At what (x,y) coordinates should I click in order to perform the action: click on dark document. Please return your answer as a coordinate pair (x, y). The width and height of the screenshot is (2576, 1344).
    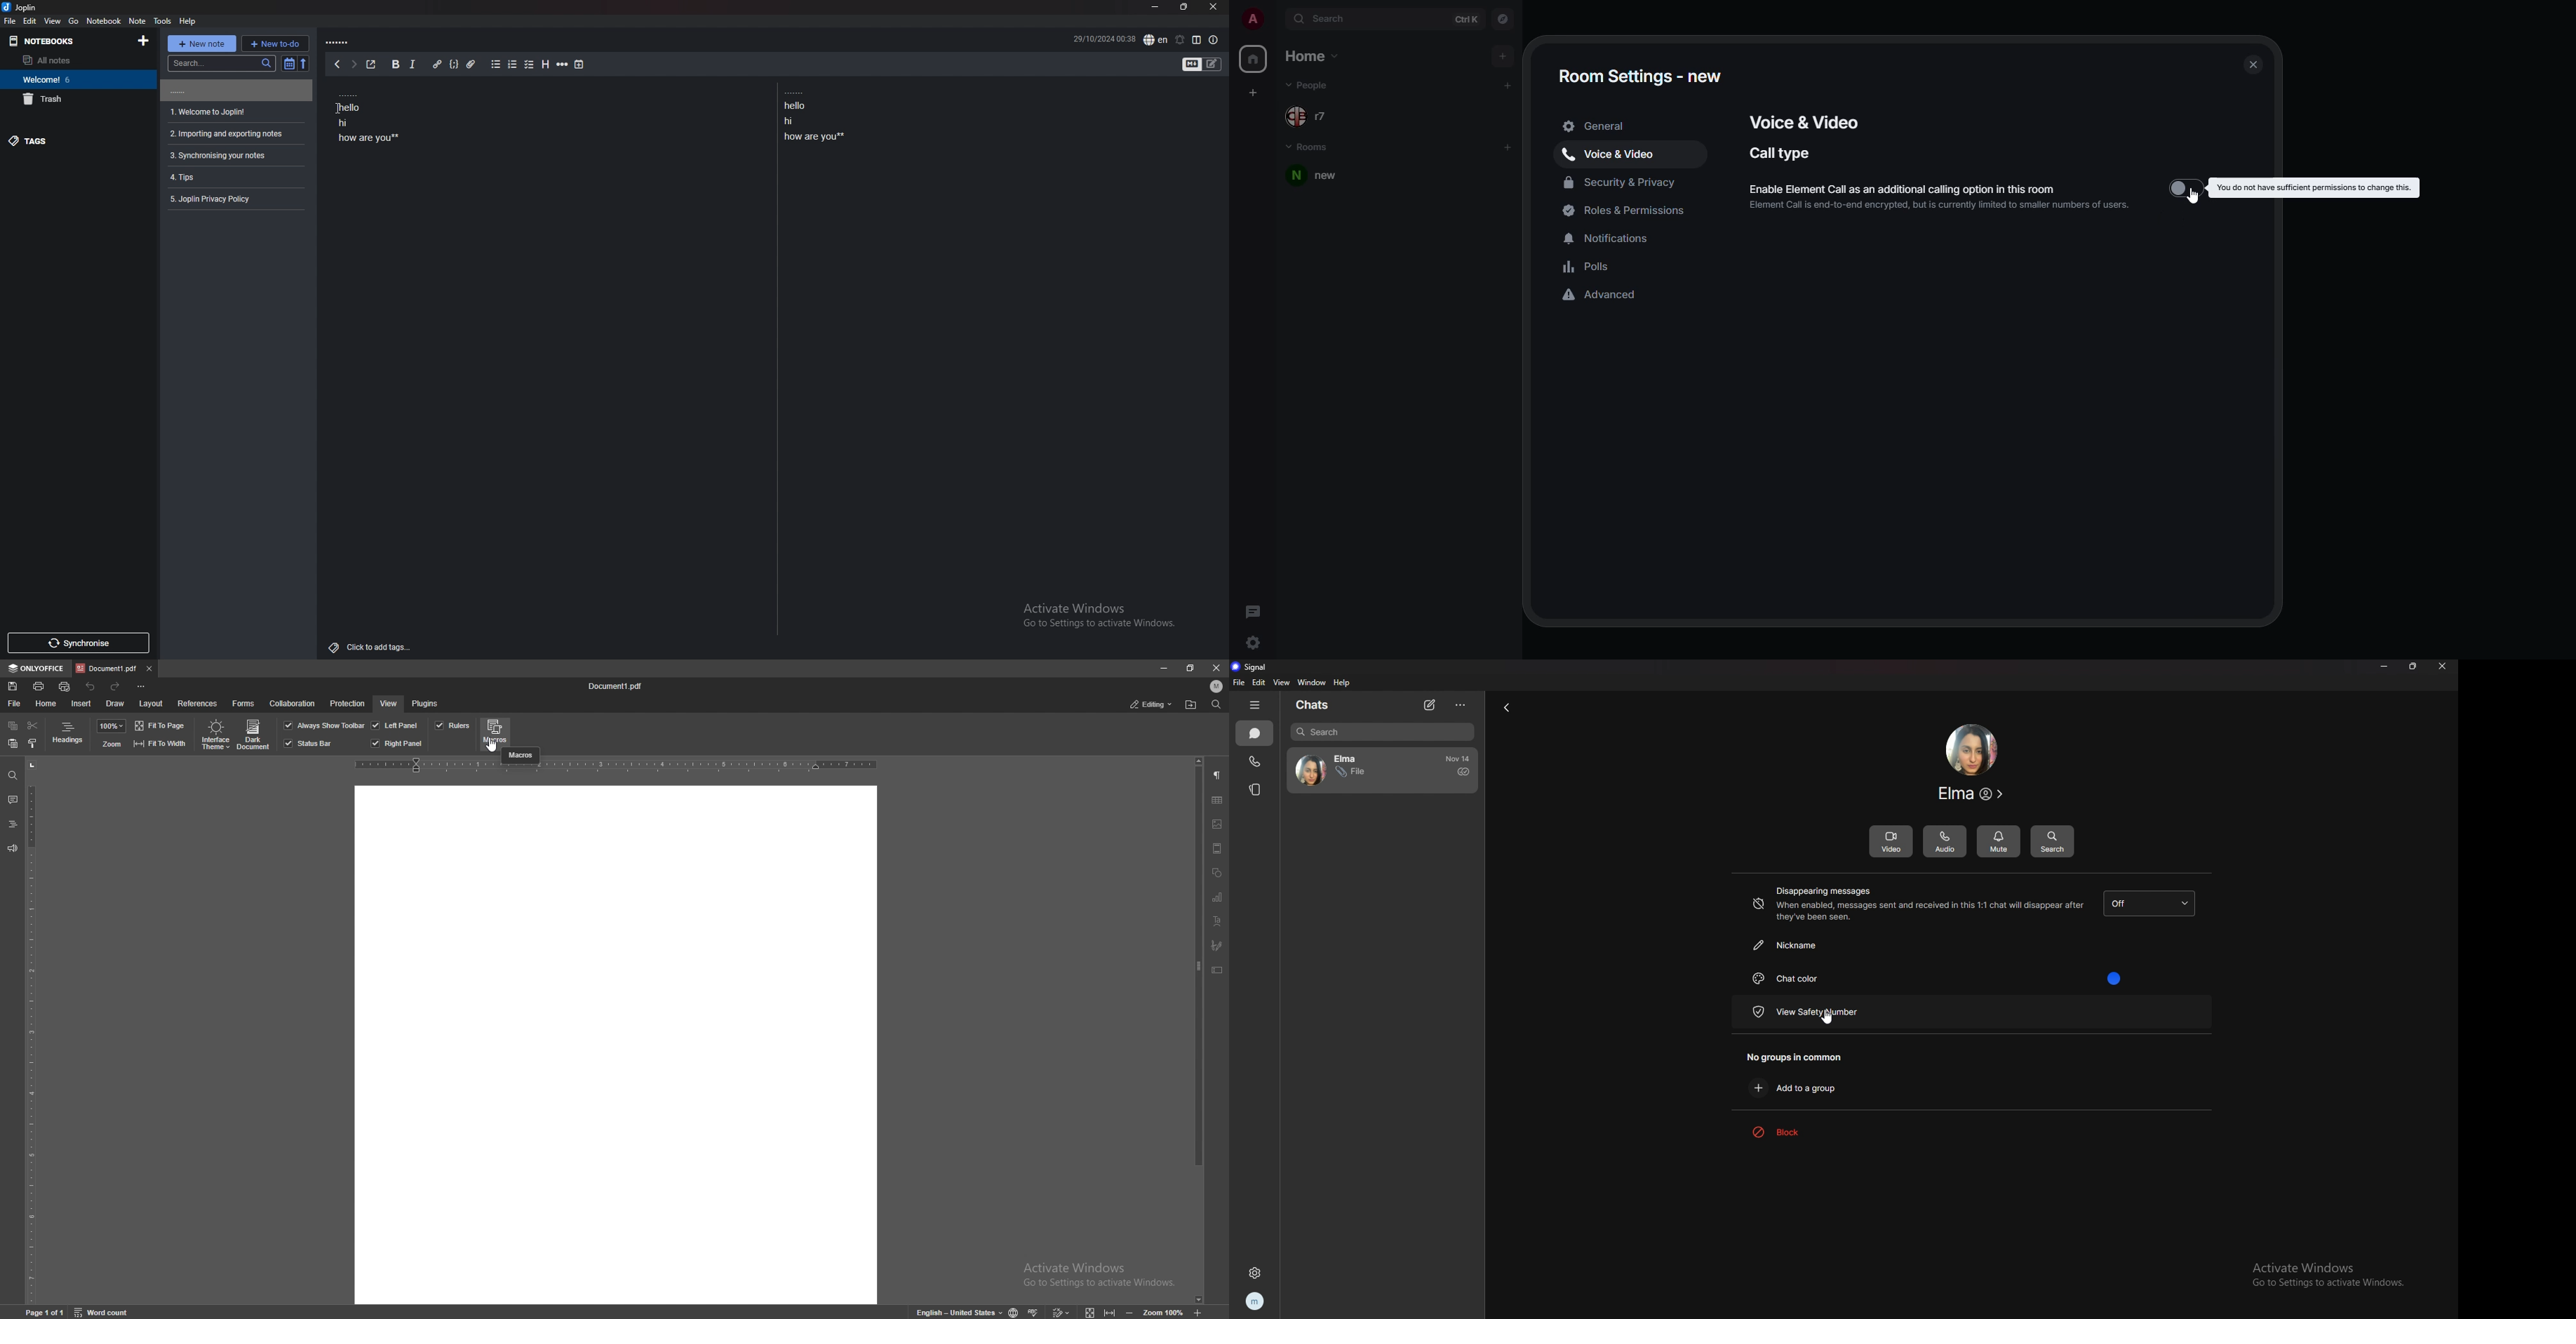
    Looking at the image, I should click on (255, 735).